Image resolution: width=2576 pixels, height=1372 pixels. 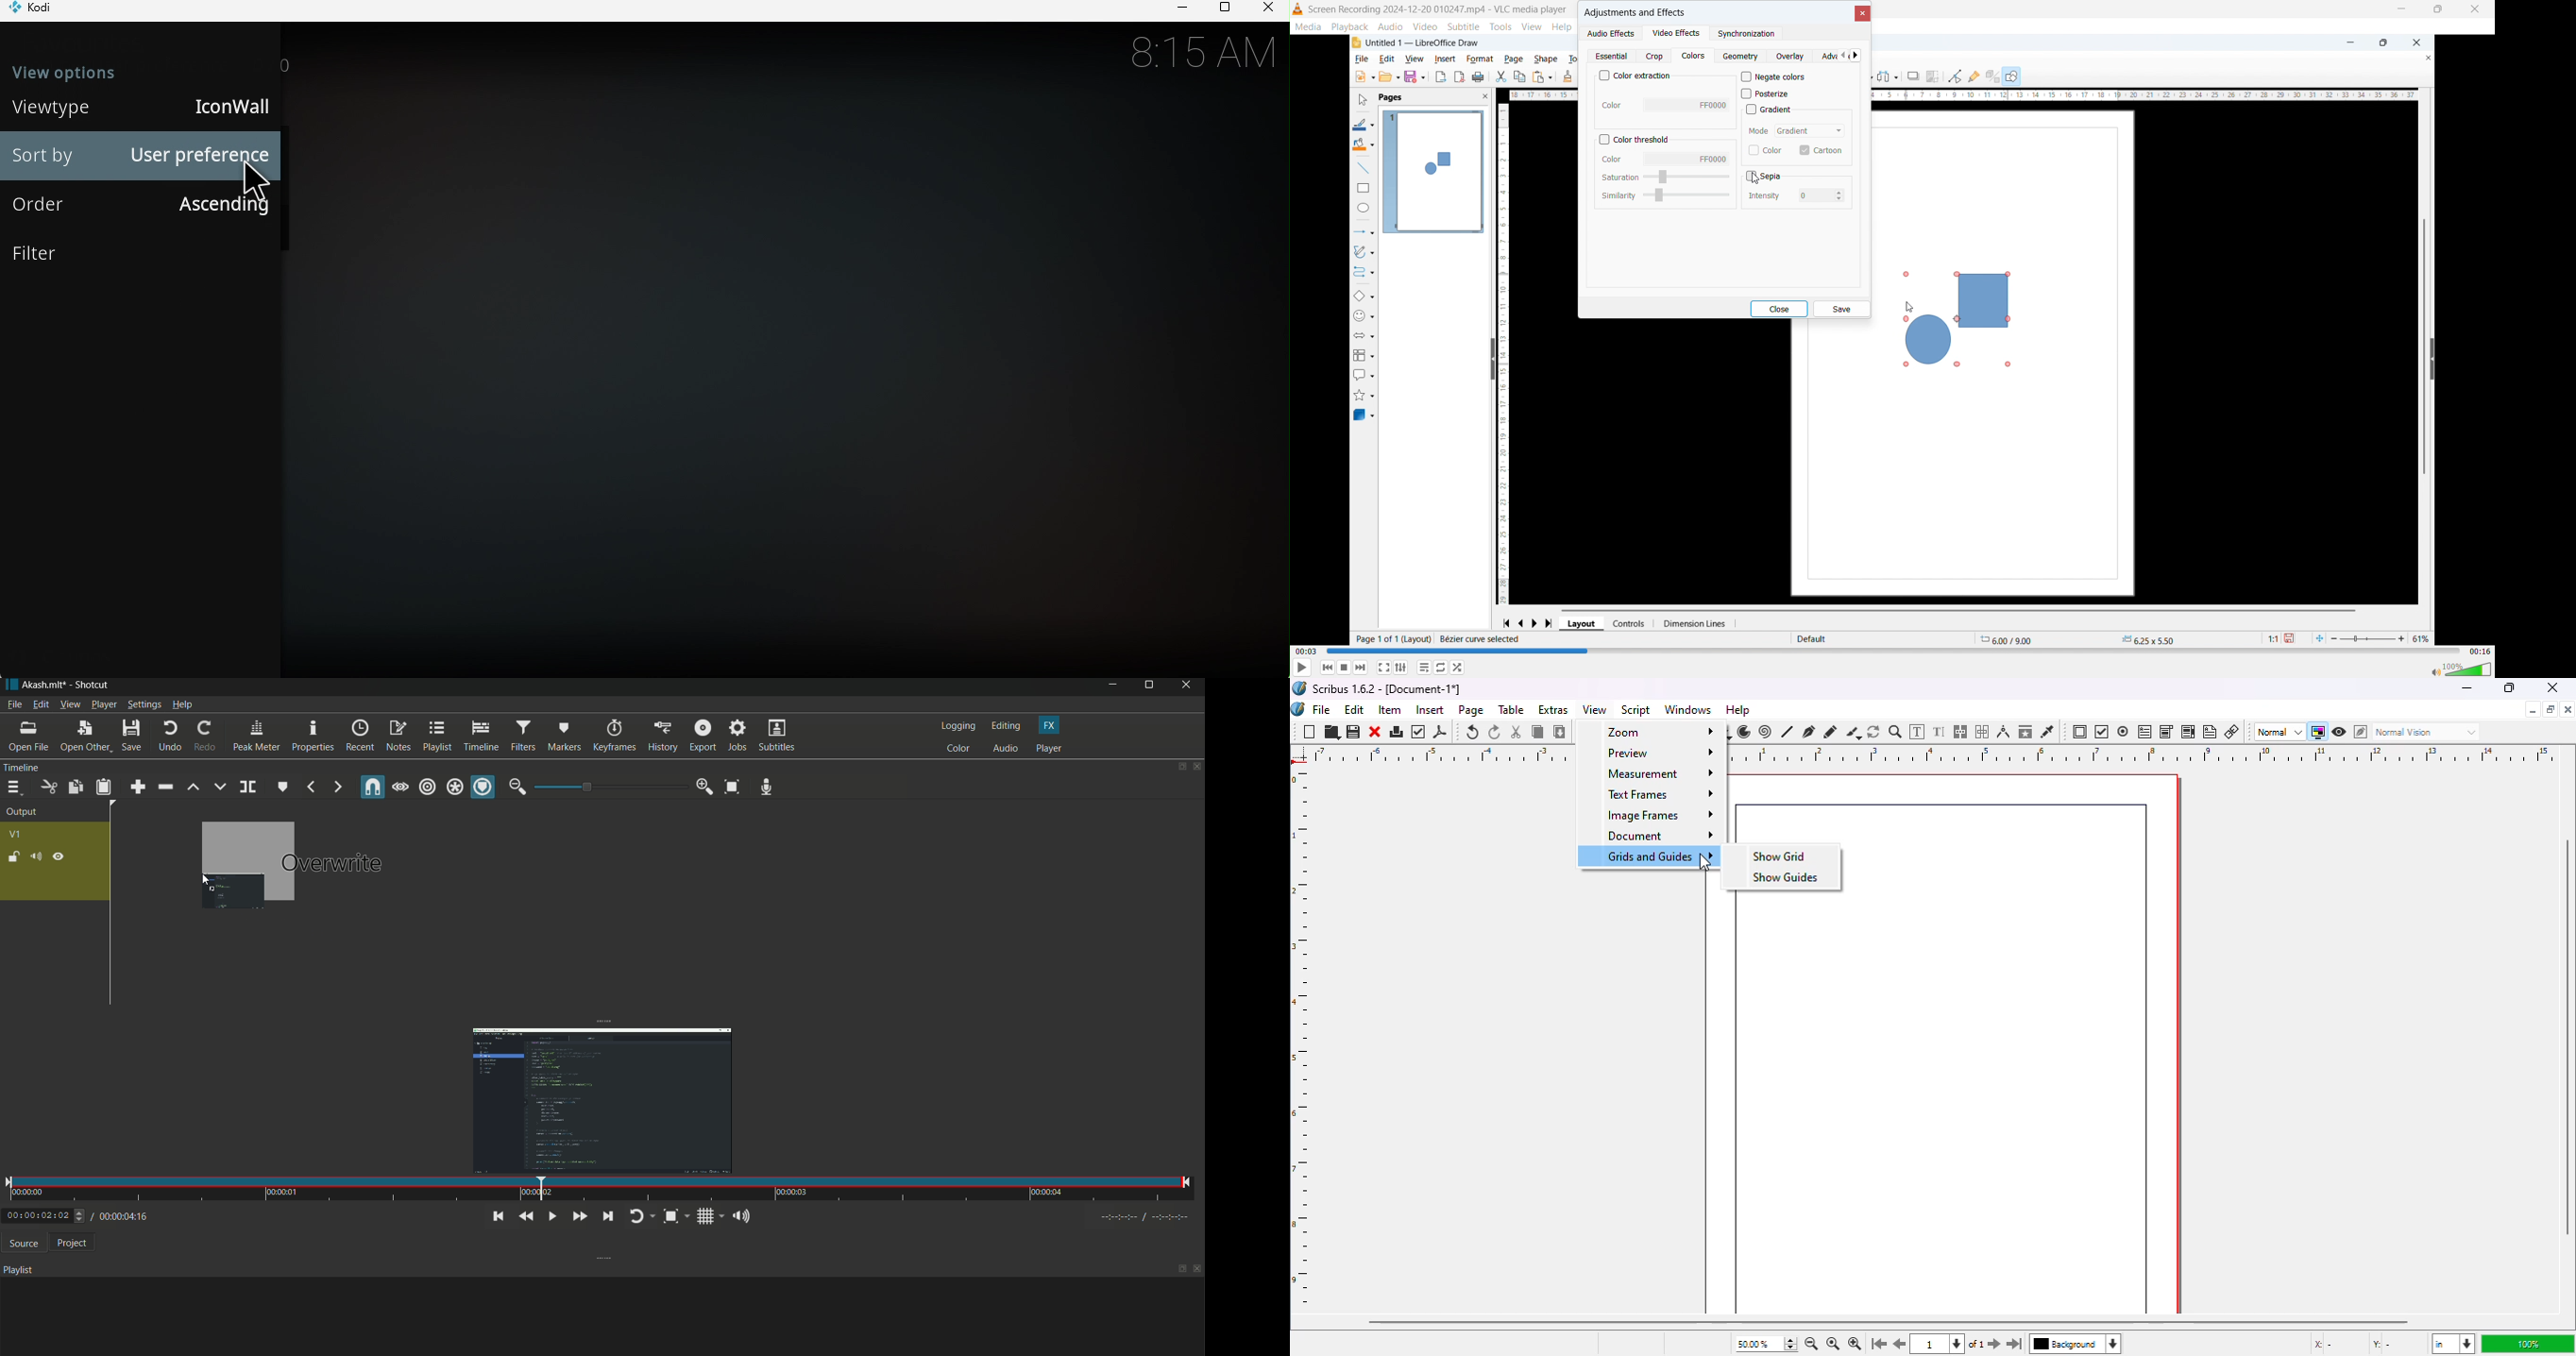 What do you see at coordinates (1619, 196) in the screenshot?
I see `Similarity` at bounding box center [1619, 196].